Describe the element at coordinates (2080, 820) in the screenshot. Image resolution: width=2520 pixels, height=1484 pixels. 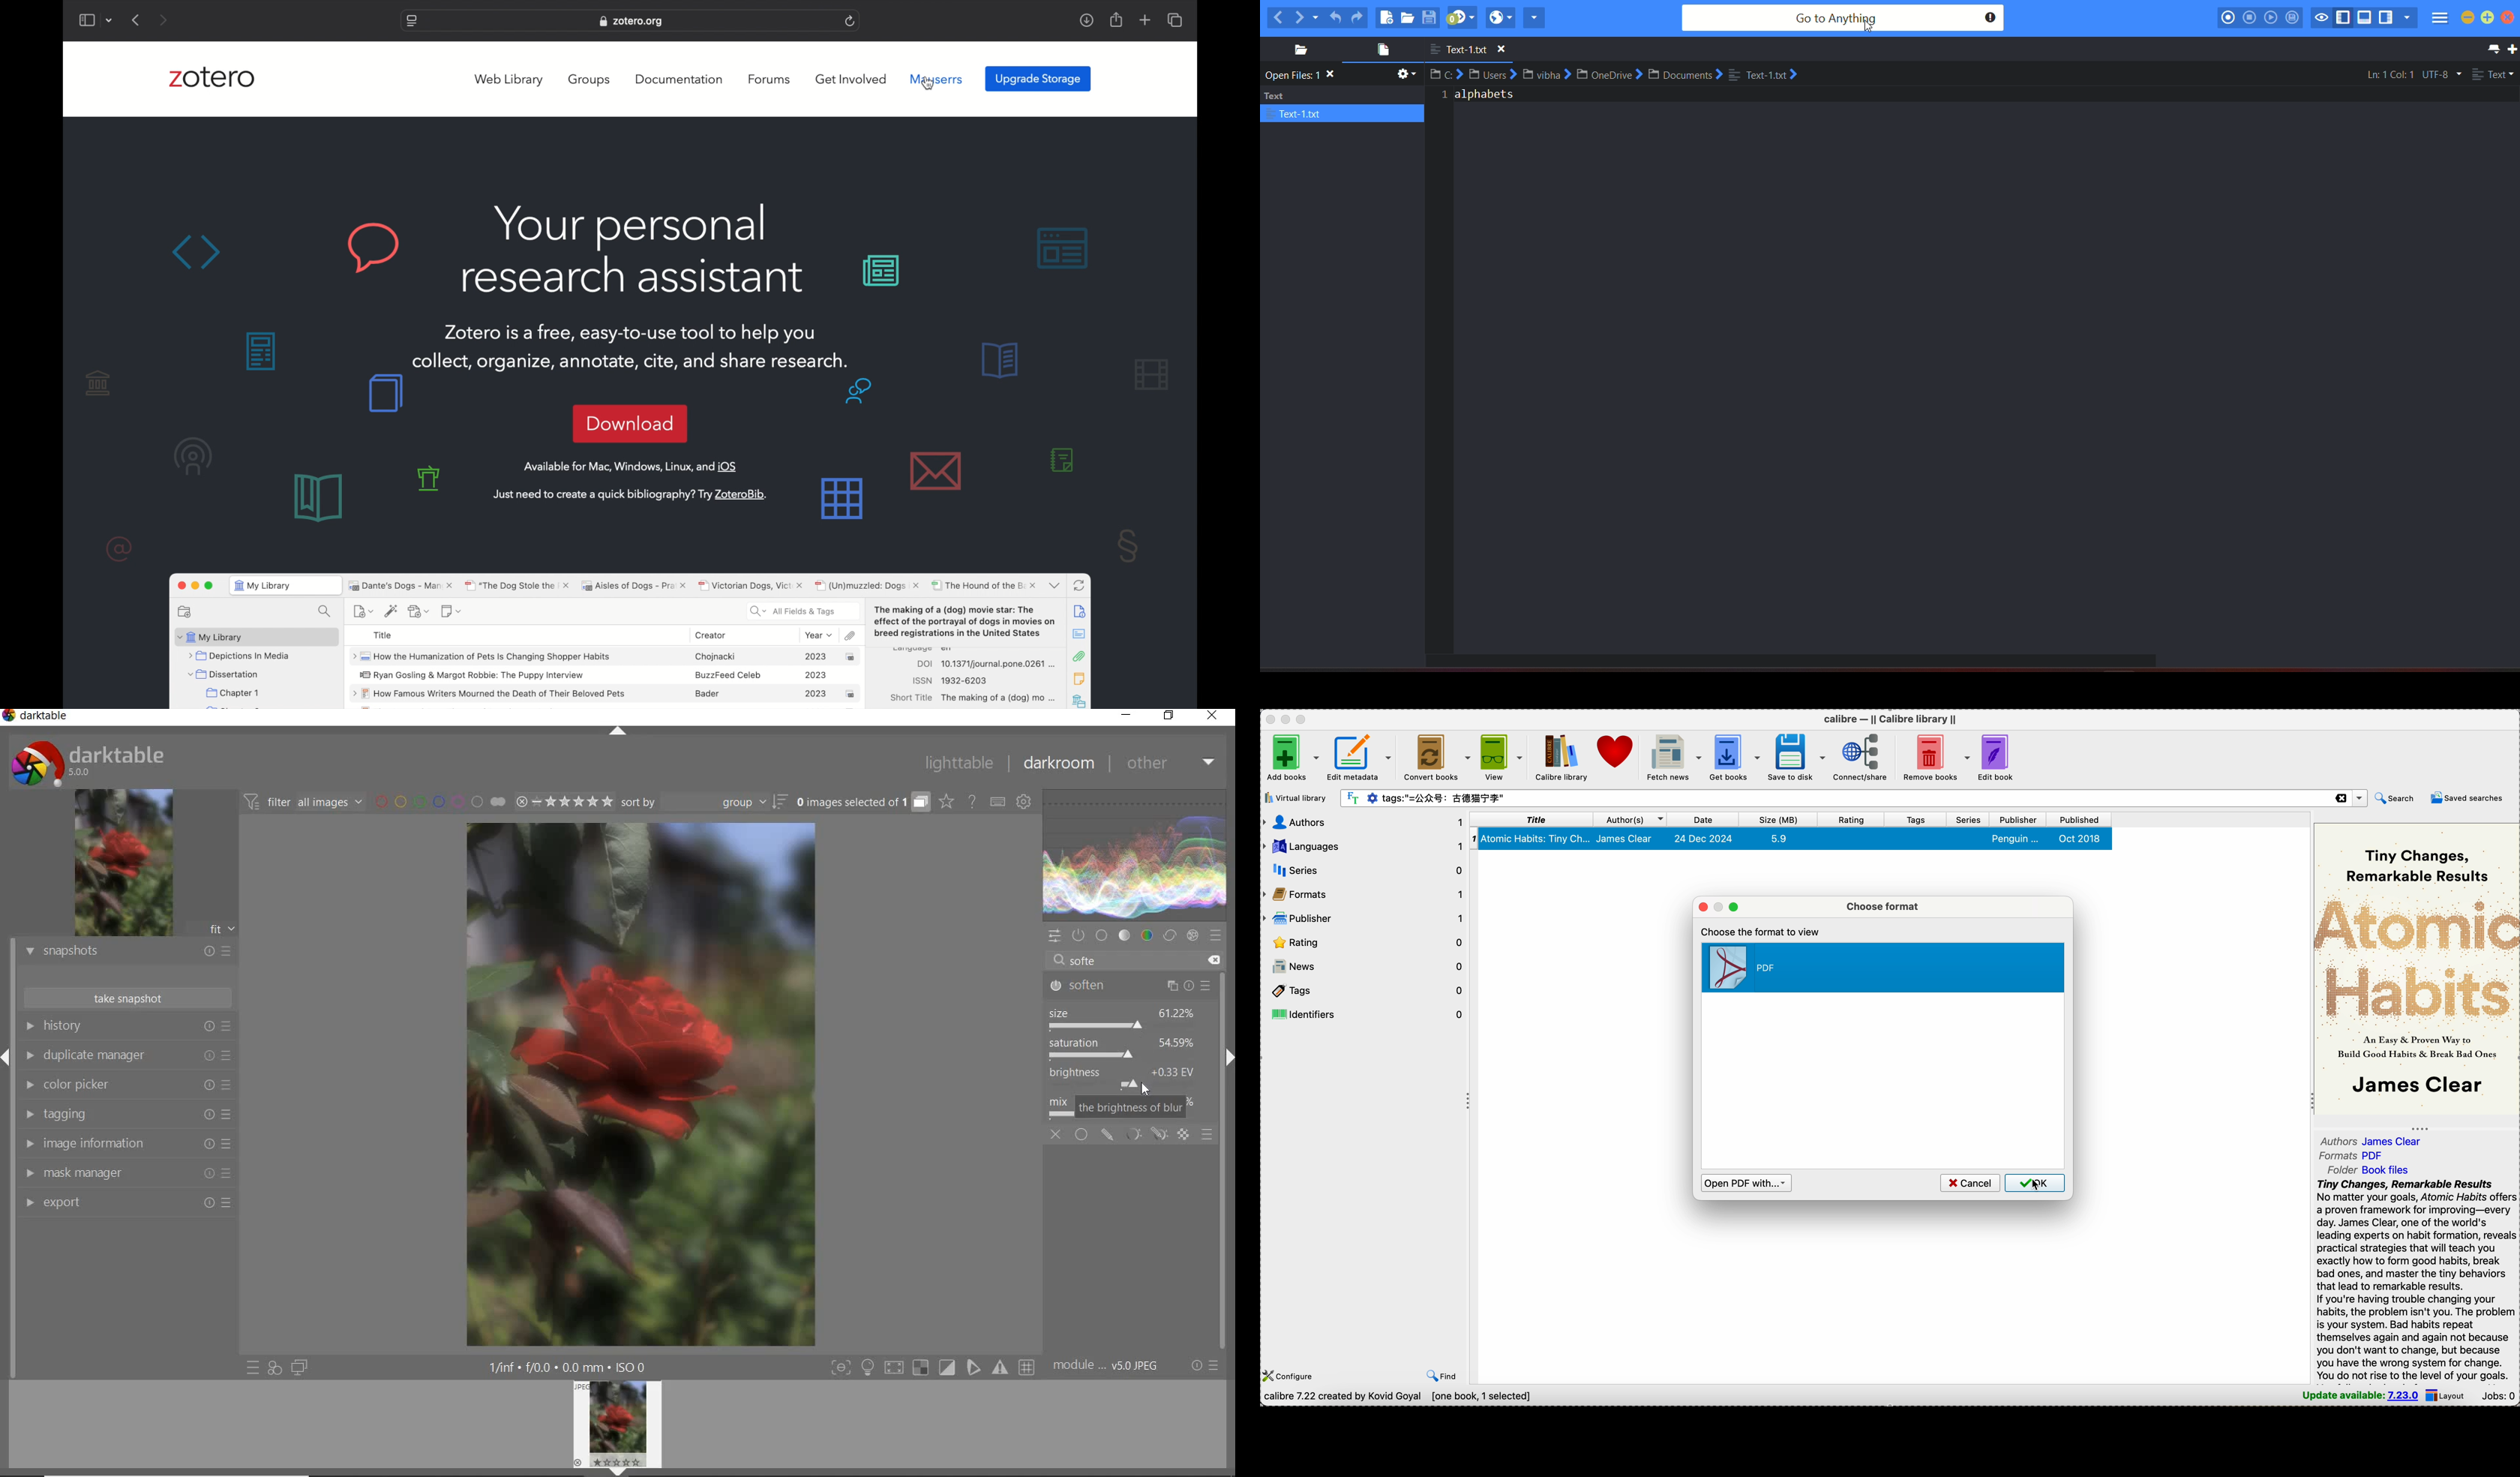
I see `published` at that location.